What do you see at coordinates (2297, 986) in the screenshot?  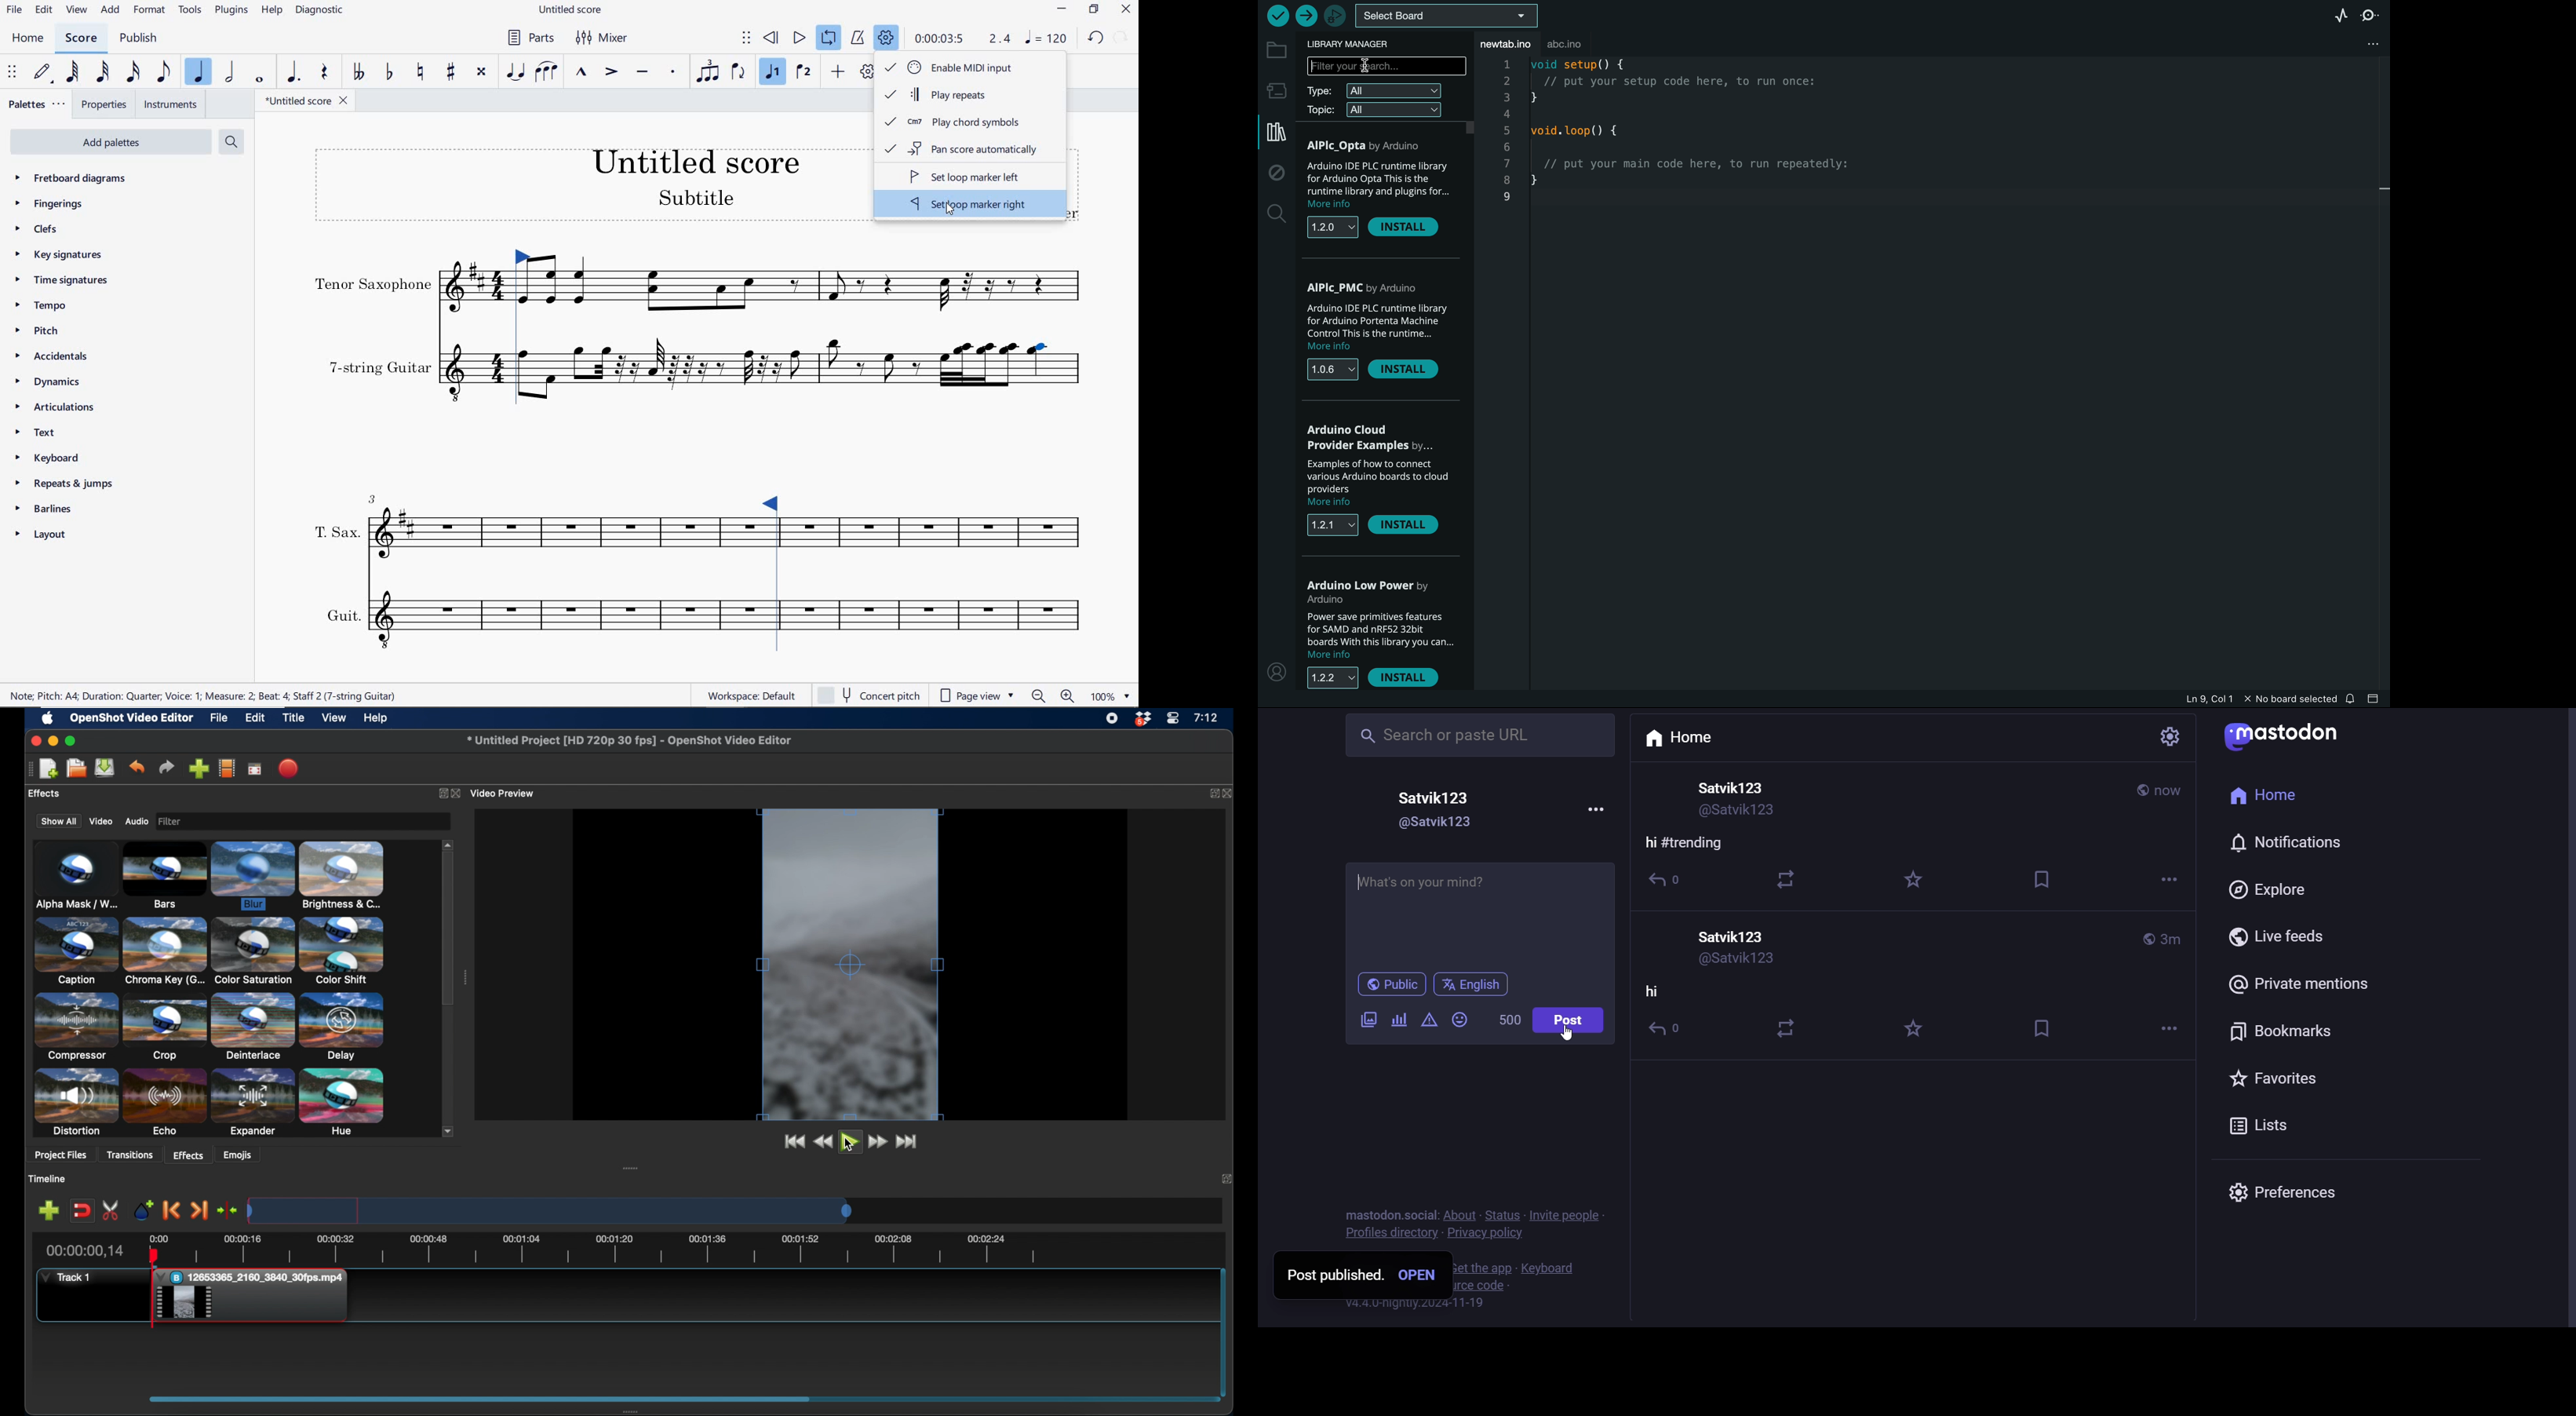 I see `private mention` at bounding box center [2297, 986].